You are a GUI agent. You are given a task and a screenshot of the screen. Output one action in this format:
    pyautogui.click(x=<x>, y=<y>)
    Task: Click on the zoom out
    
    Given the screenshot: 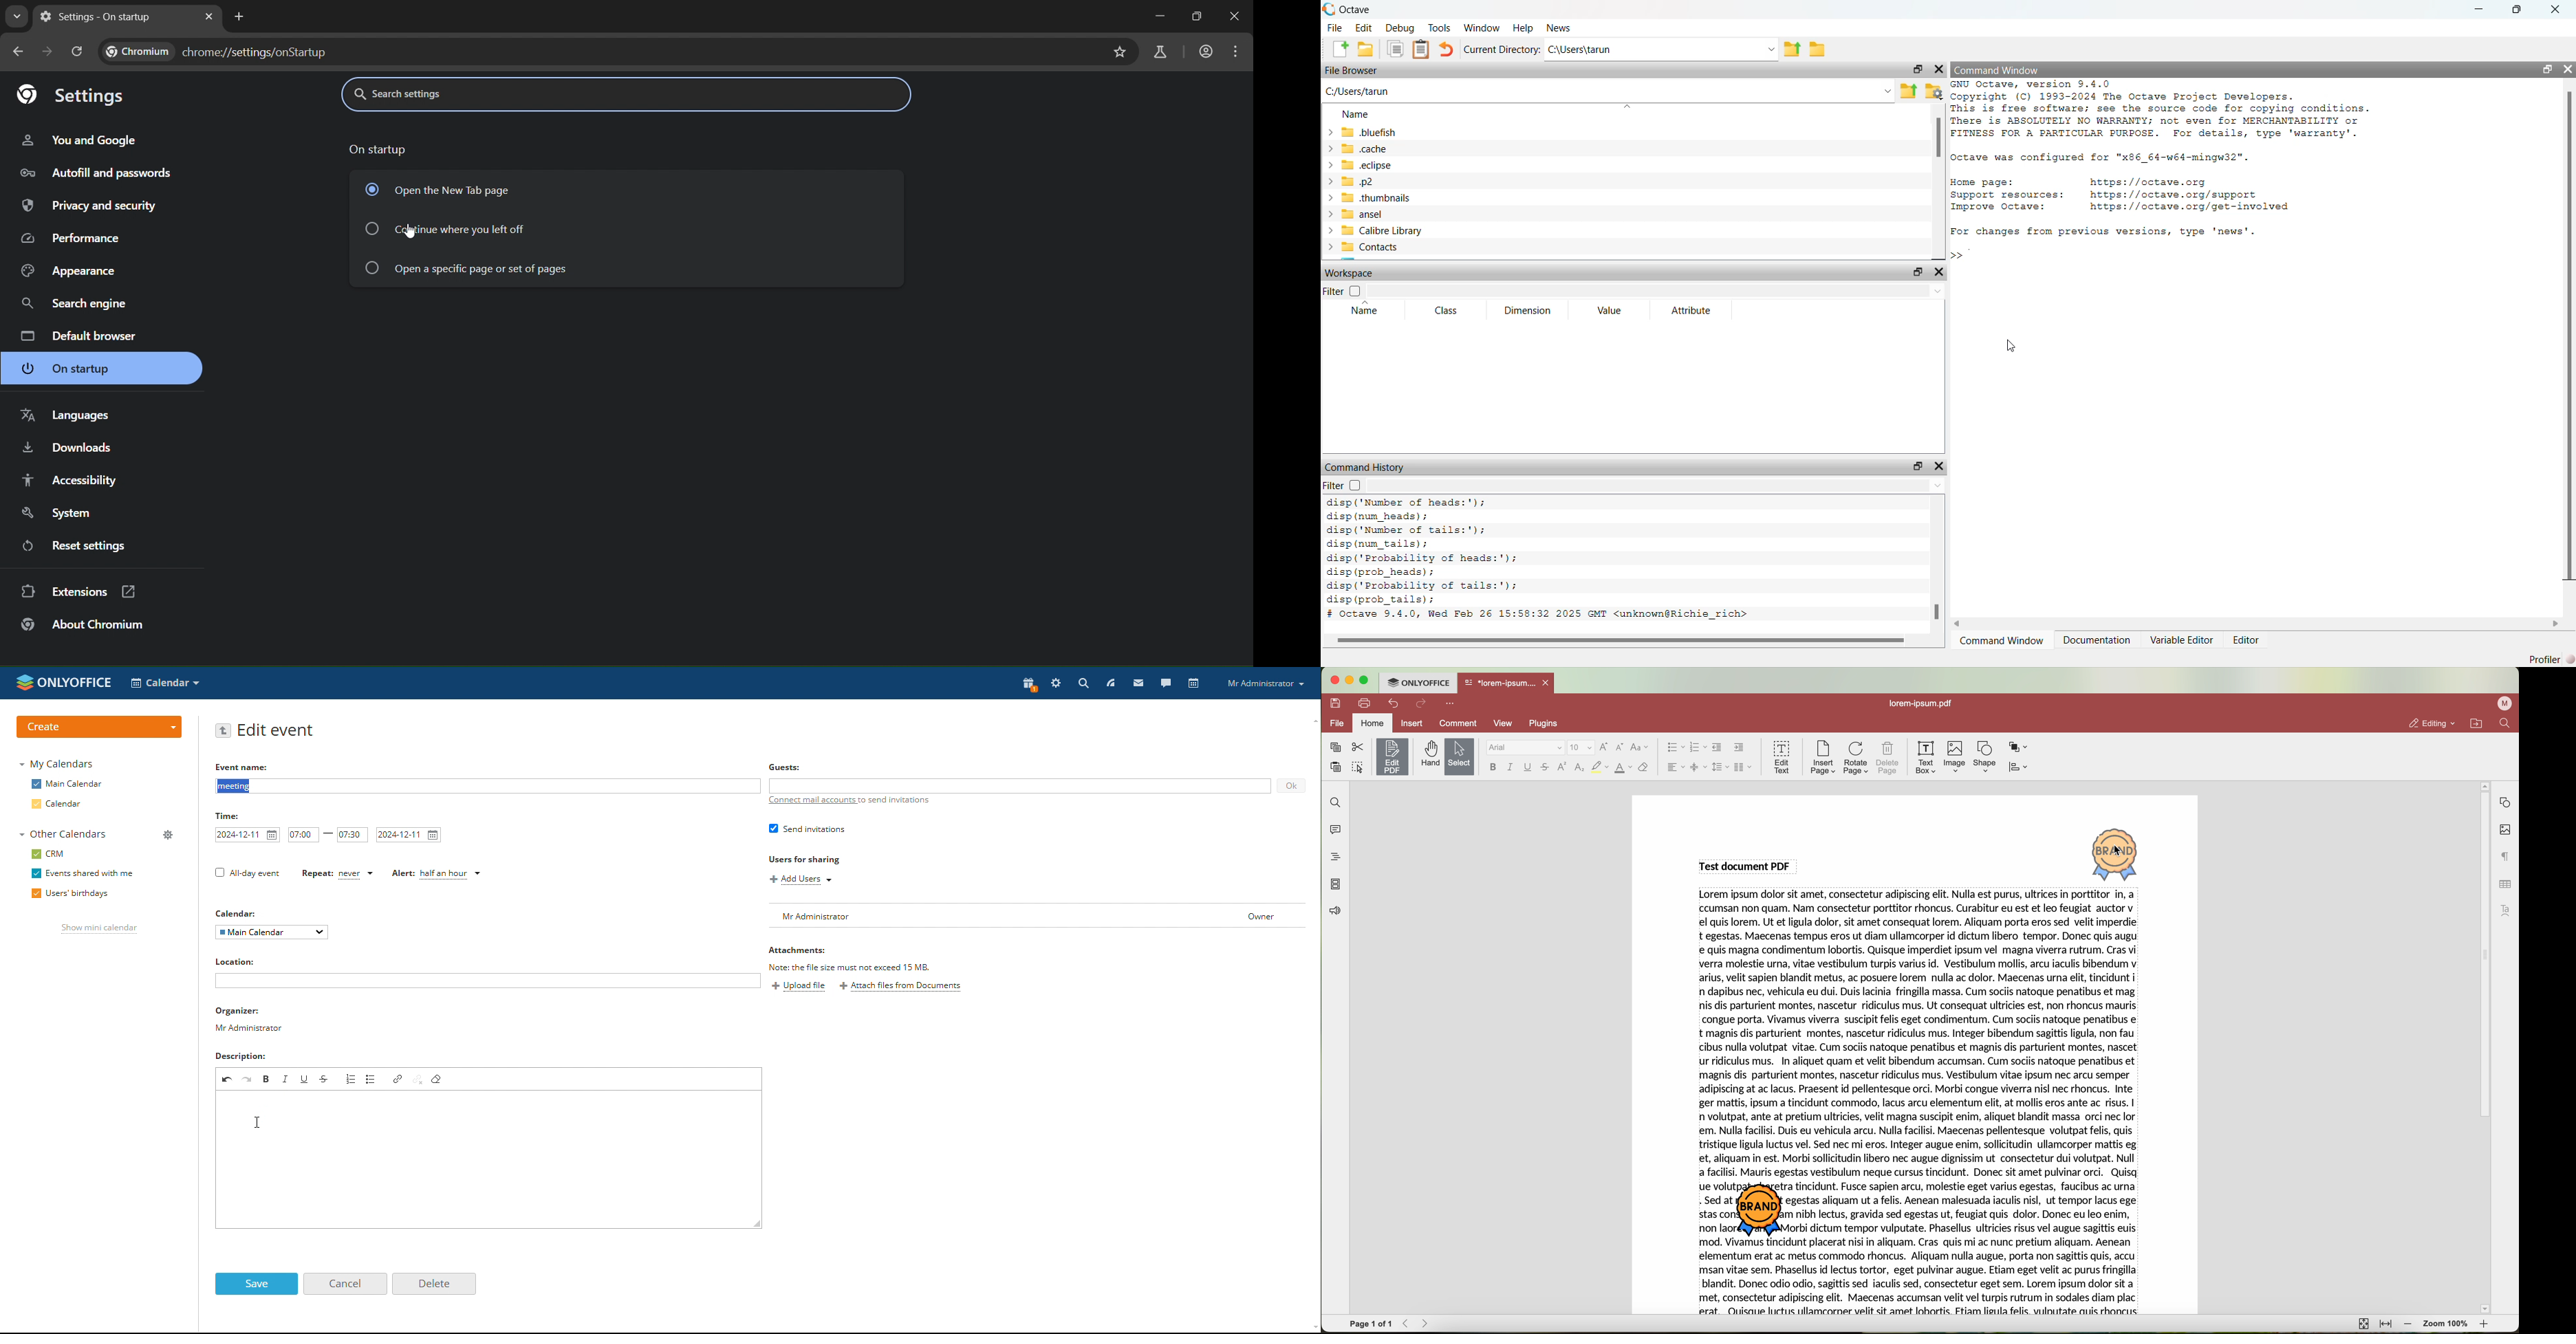 What is the action you would take?
    pyautogui.click(x=2409, y=1324)
    